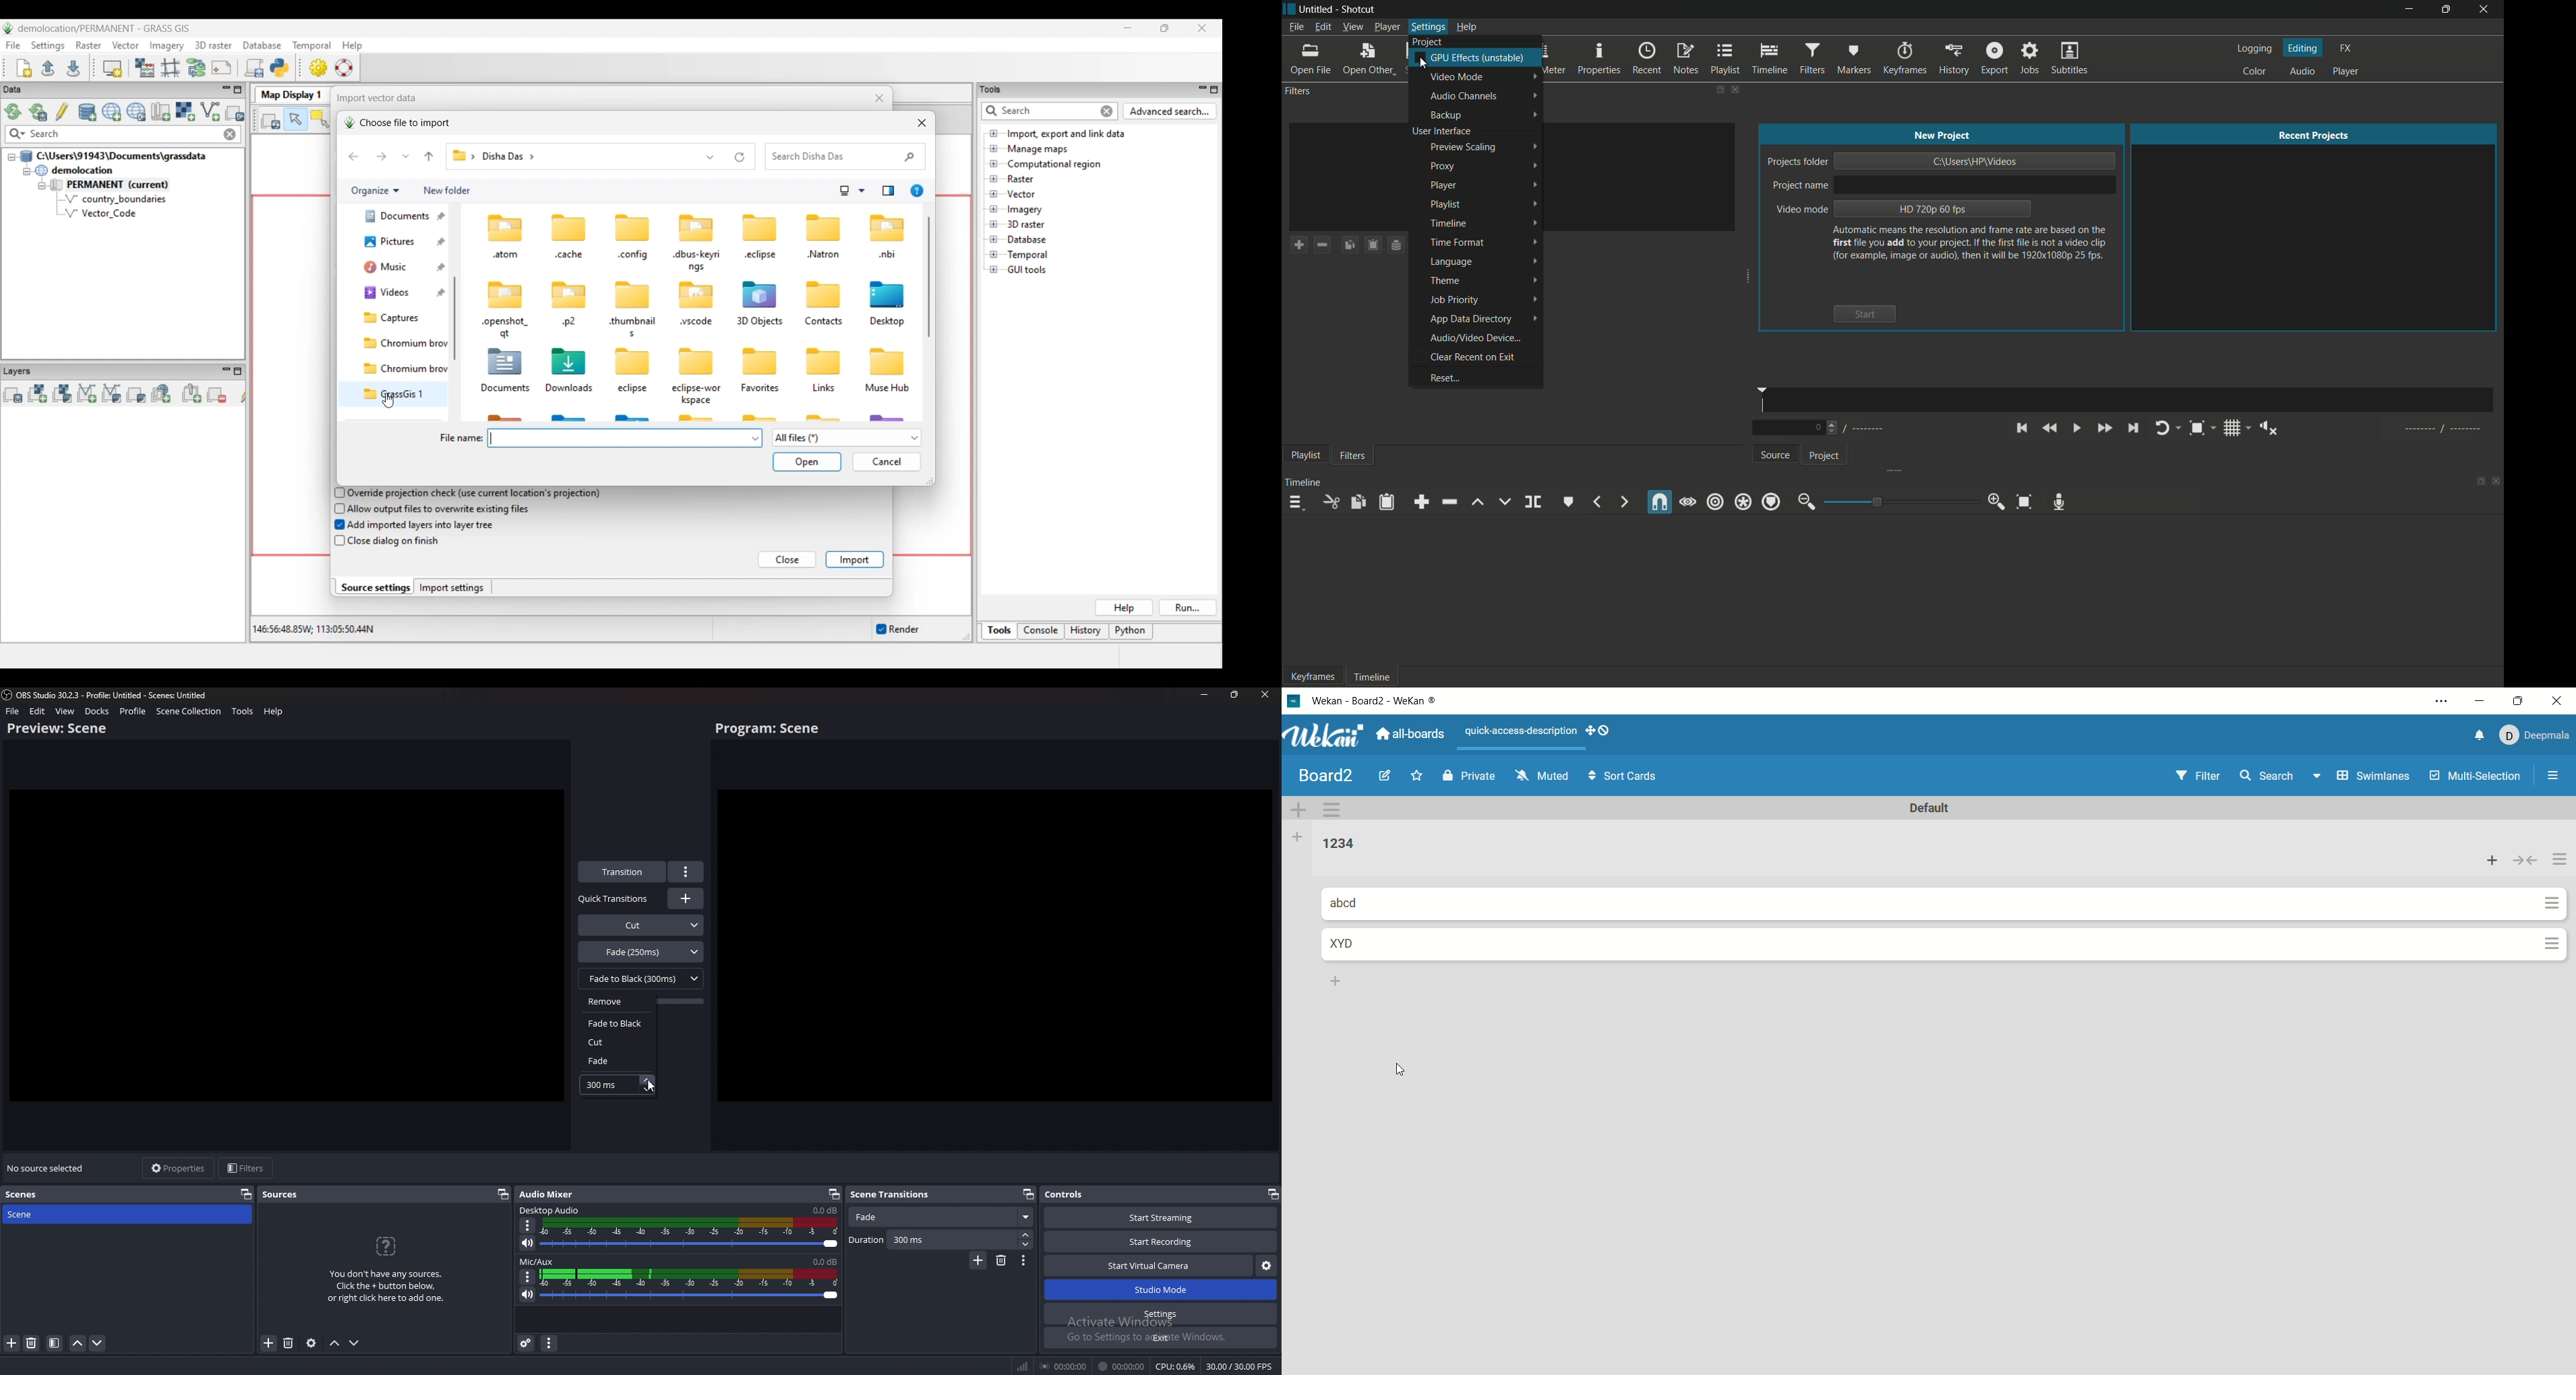 This screenshot has height=1400, width=2576. I want to click on Configure virtual camera, so click(1266, 1266).